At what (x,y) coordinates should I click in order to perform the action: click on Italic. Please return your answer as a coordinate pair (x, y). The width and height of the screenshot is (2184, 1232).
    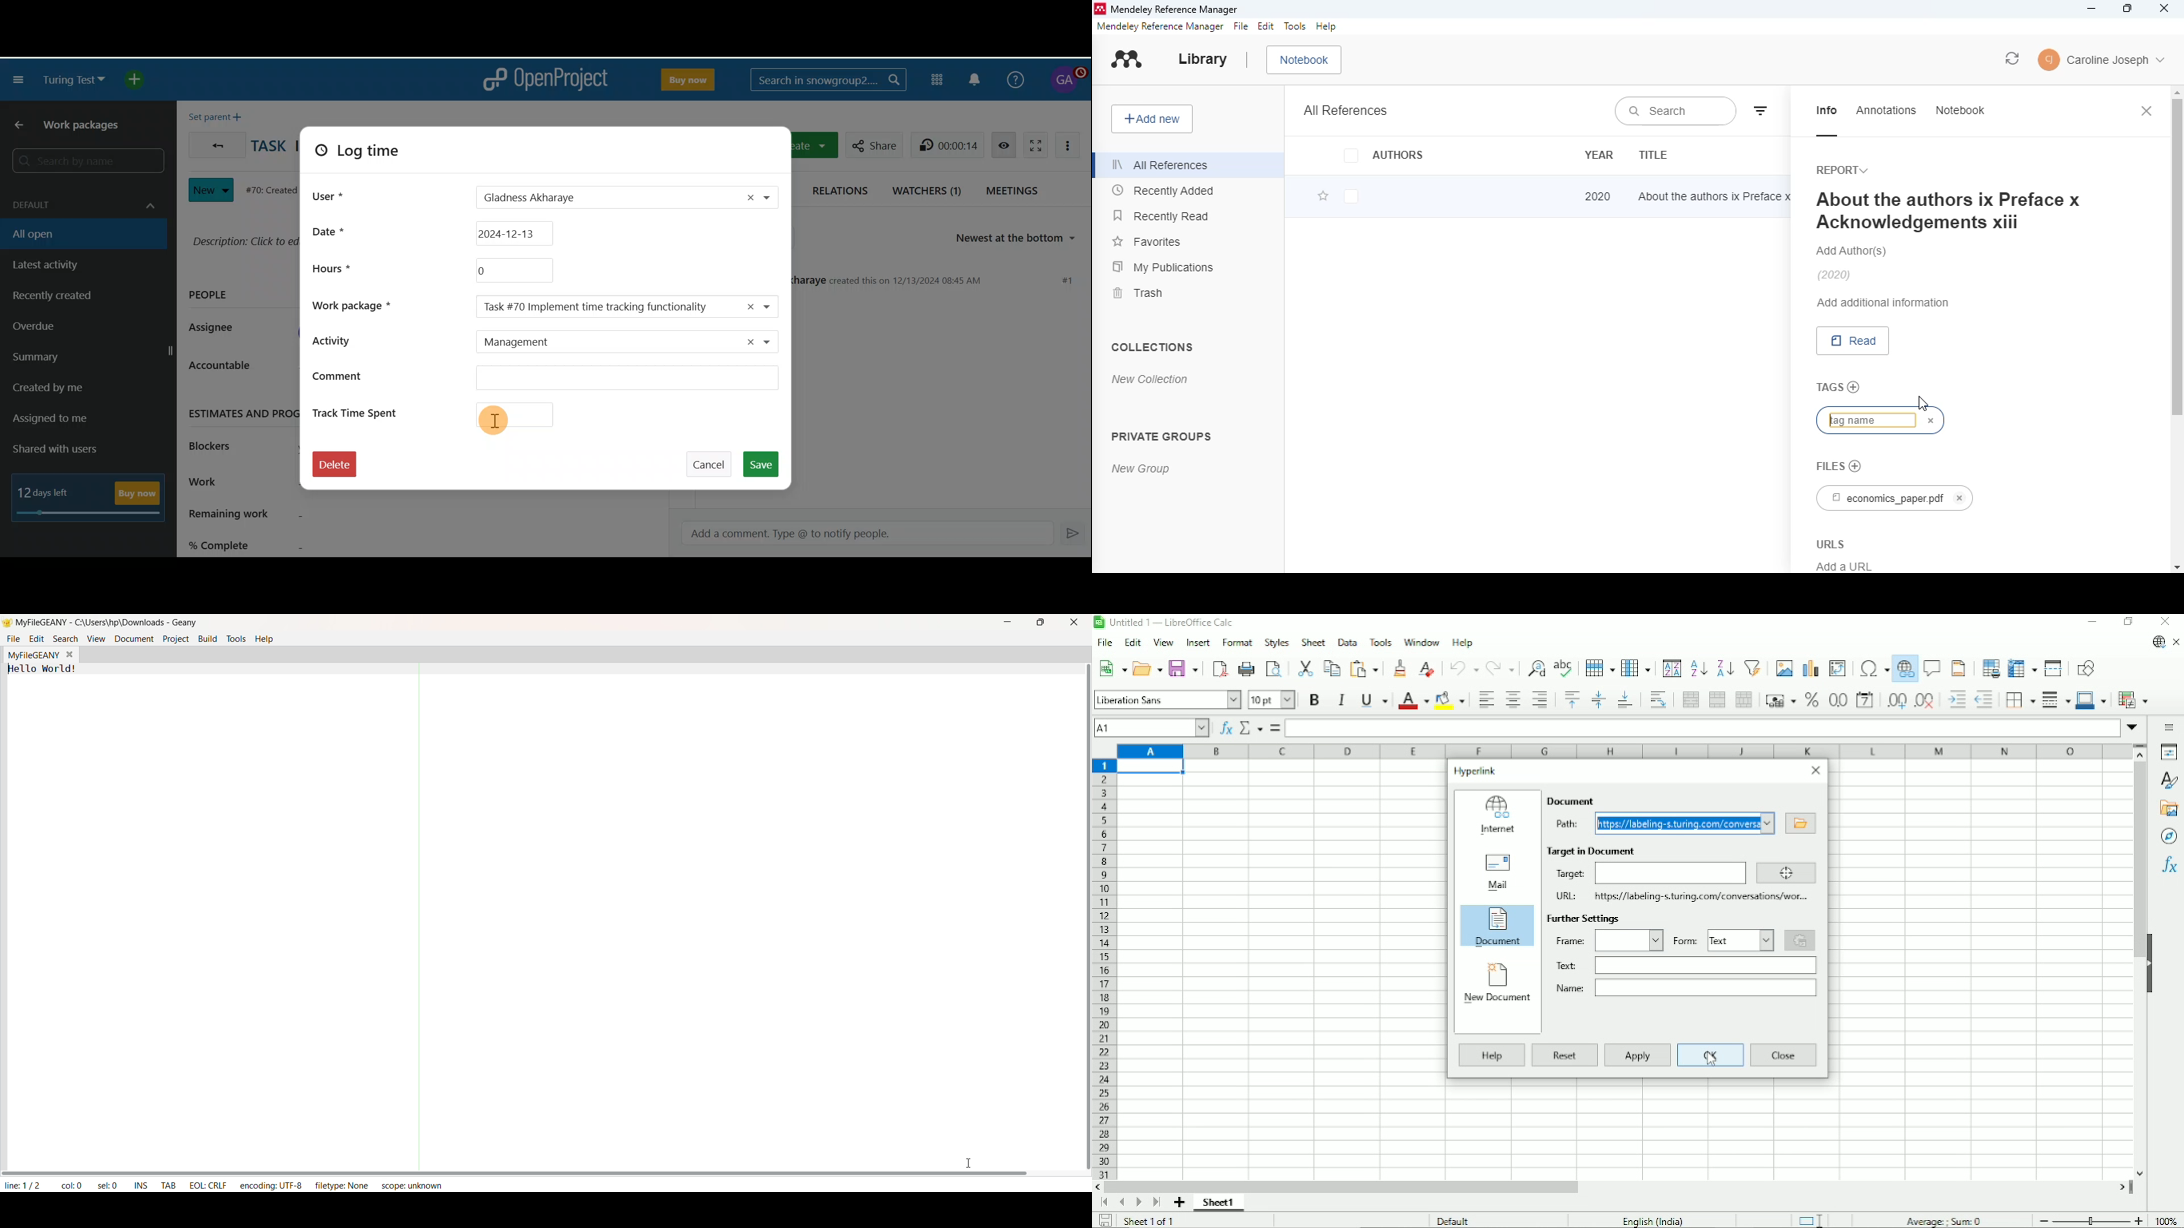
    Looking at the image, I should click on (1342, 700).